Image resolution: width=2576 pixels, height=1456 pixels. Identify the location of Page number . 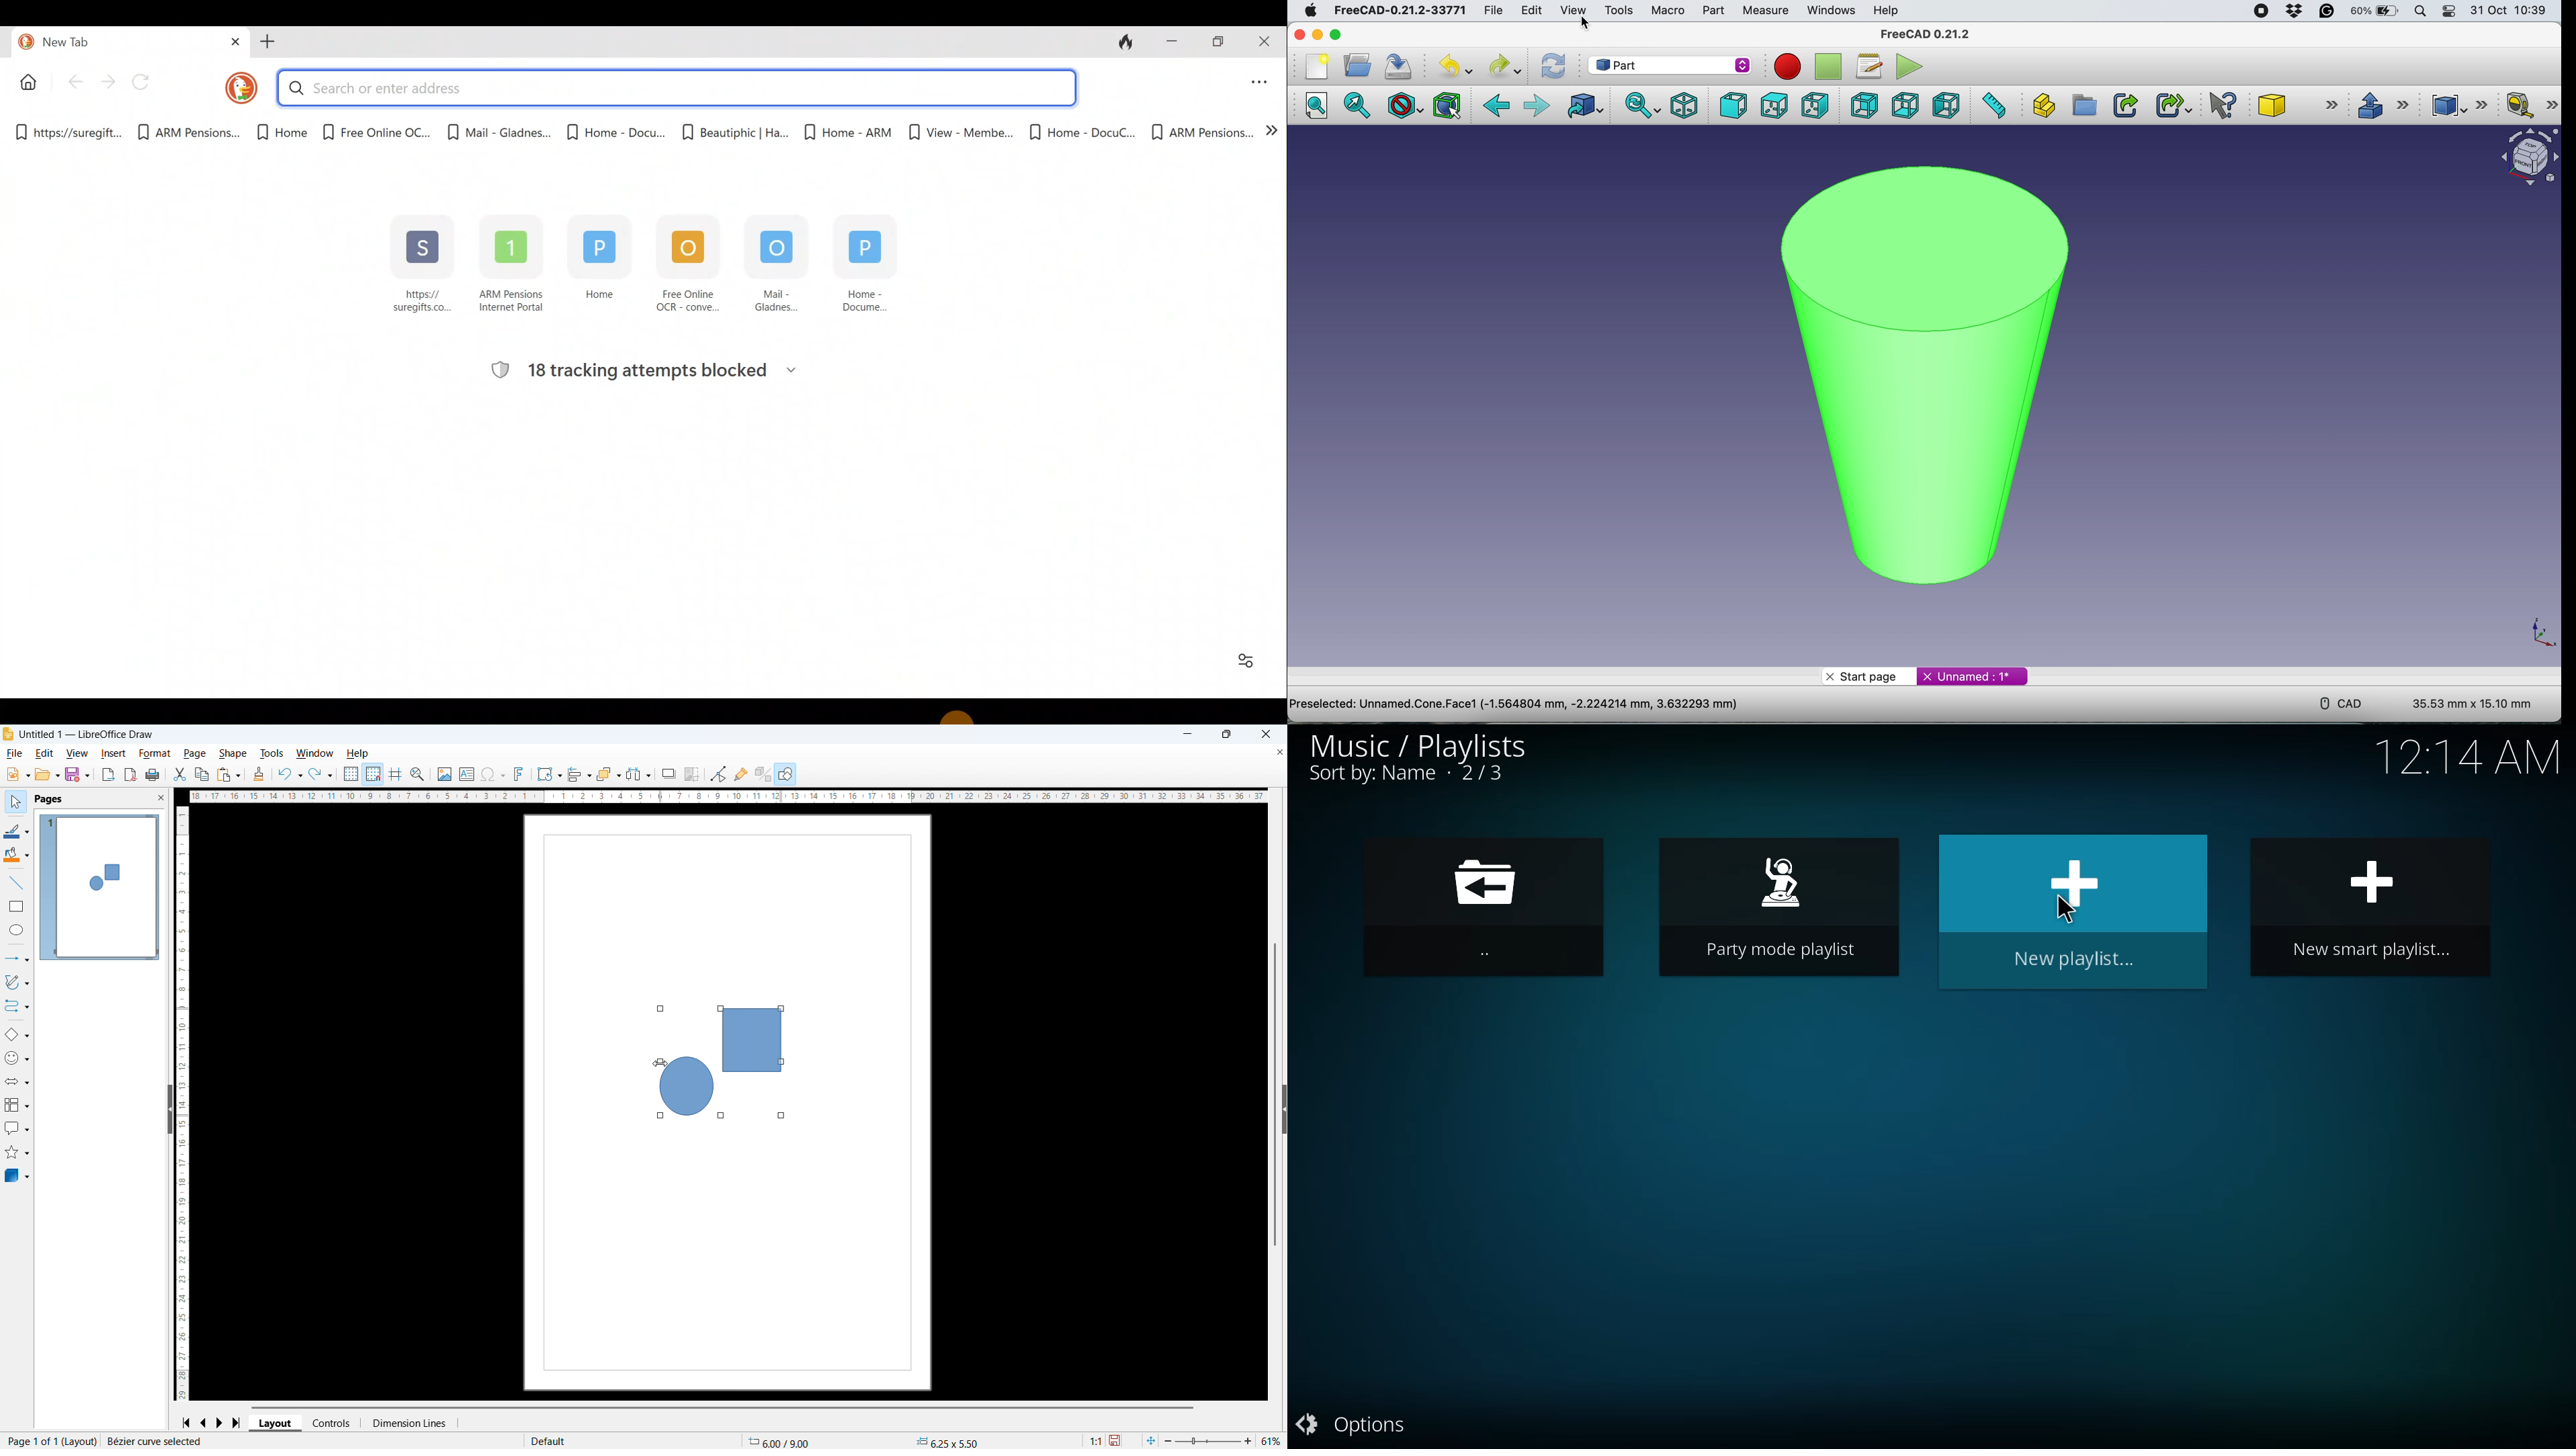
(51, 1441).